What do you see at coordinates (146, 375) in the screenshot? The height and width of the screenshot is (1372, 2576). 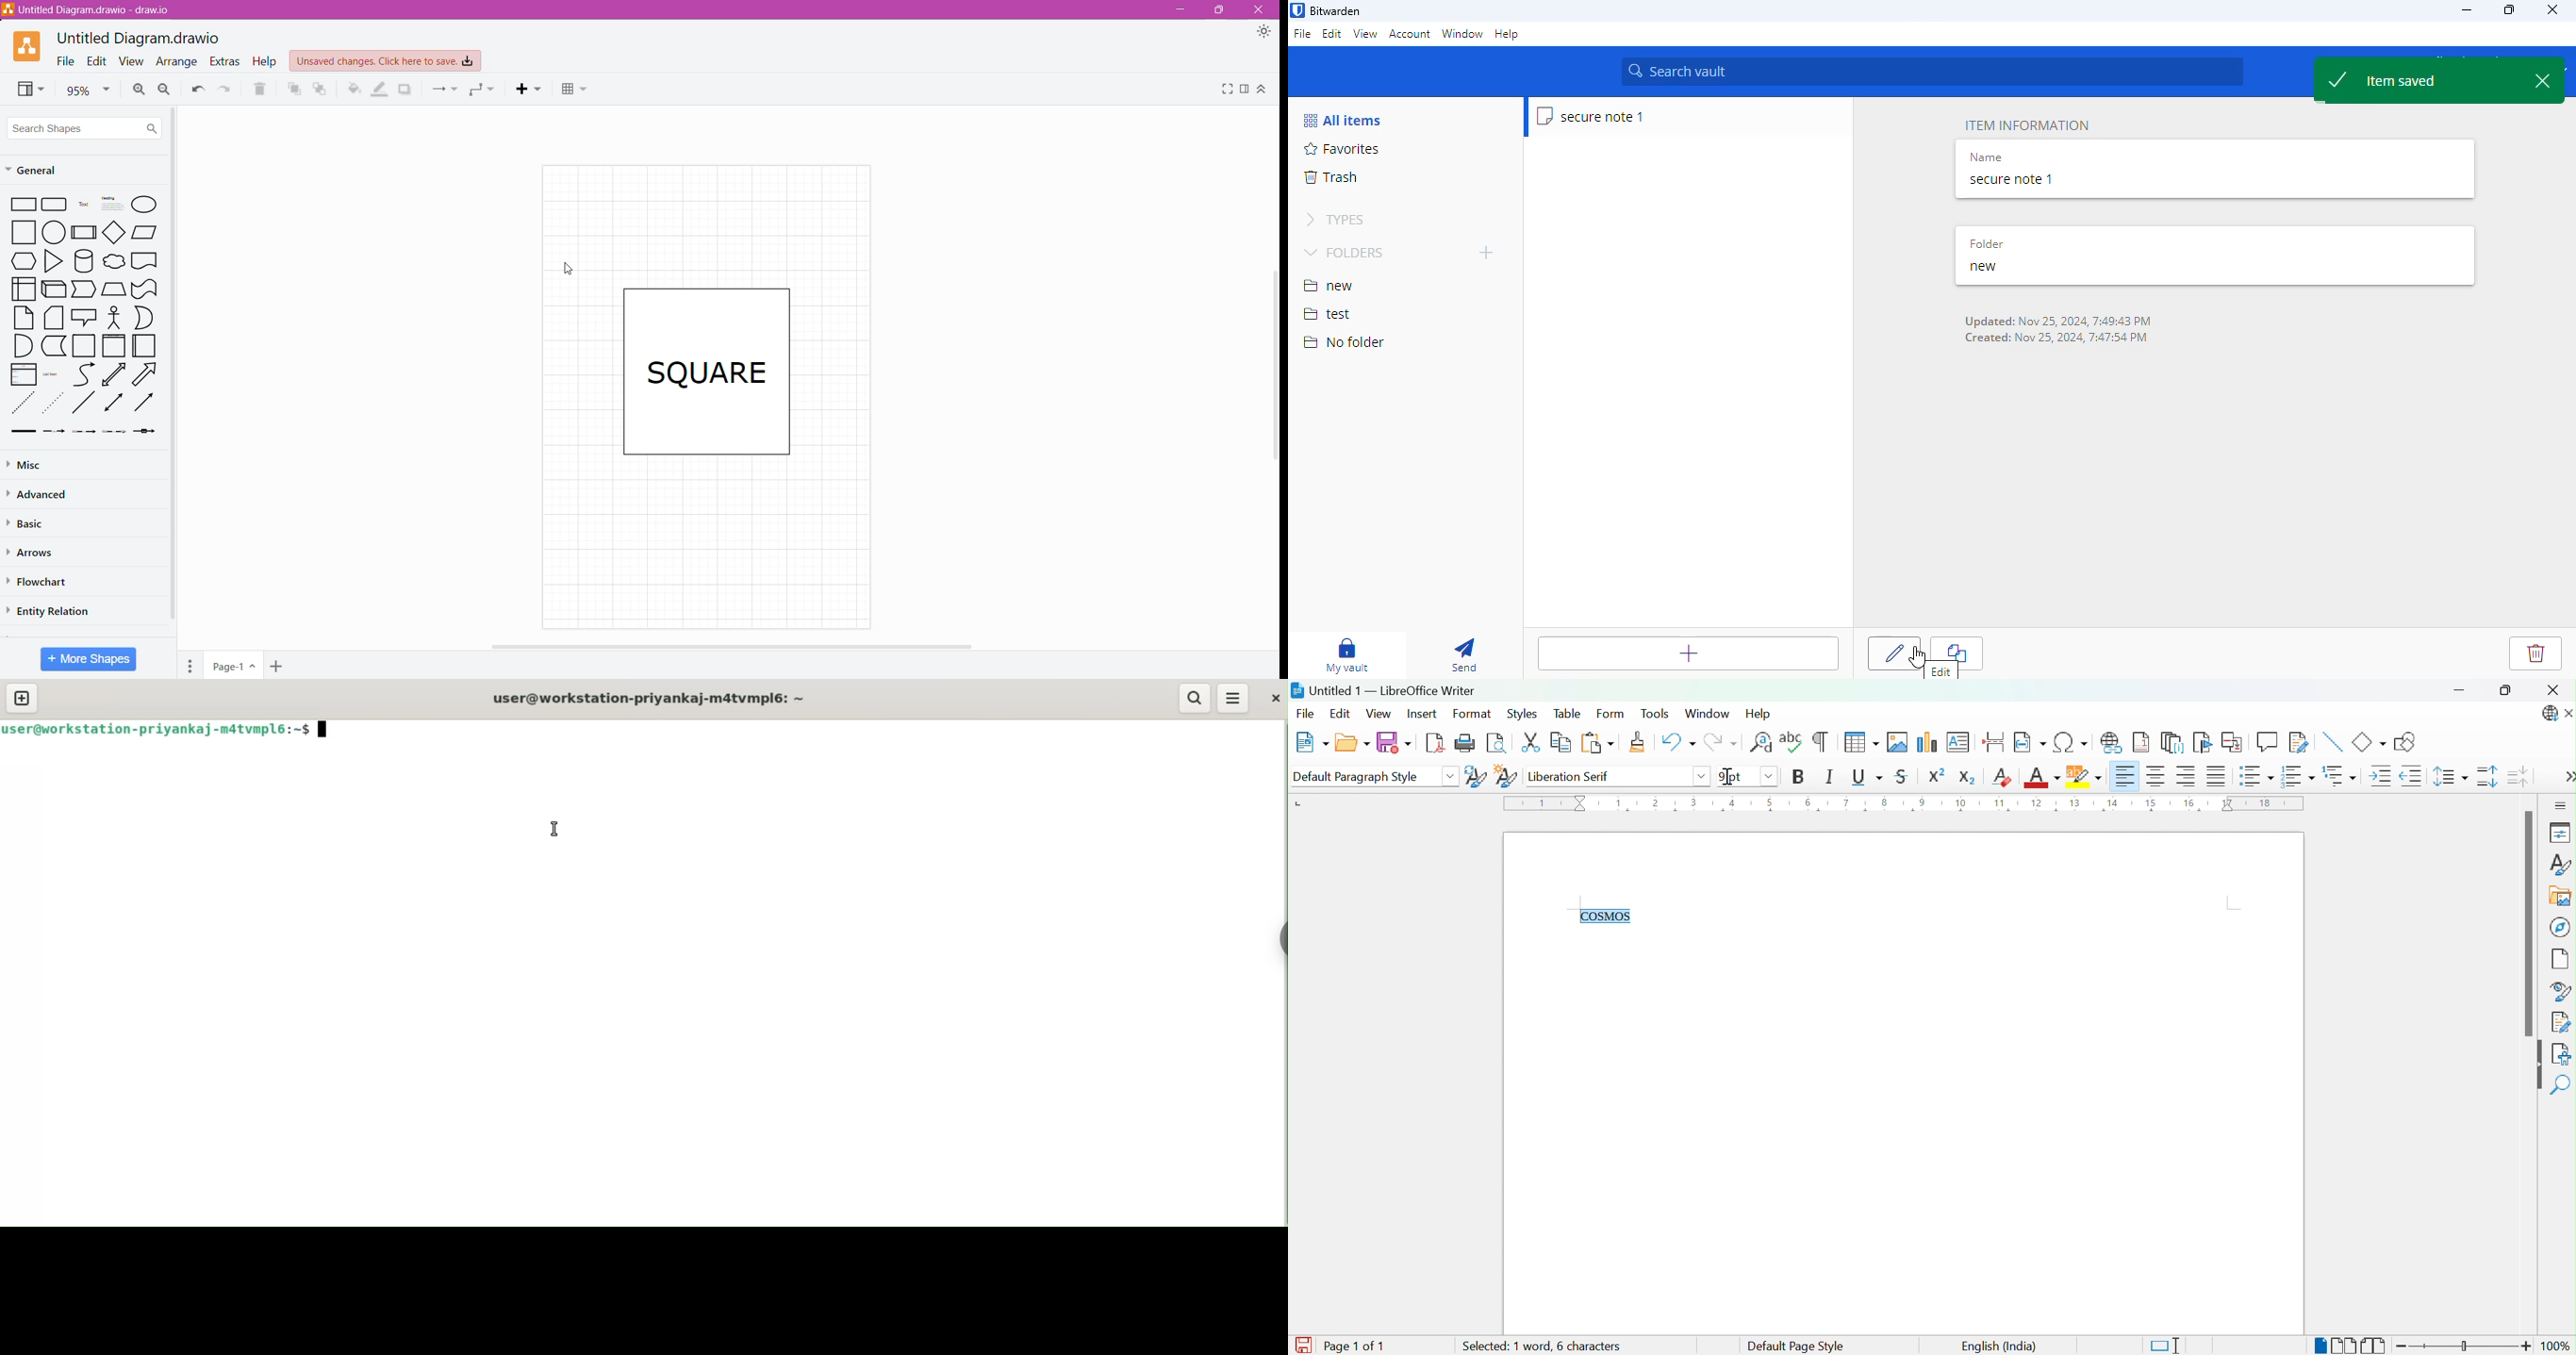 I see `Right Diagonal Arrow ` at bounding box center [146, 375].